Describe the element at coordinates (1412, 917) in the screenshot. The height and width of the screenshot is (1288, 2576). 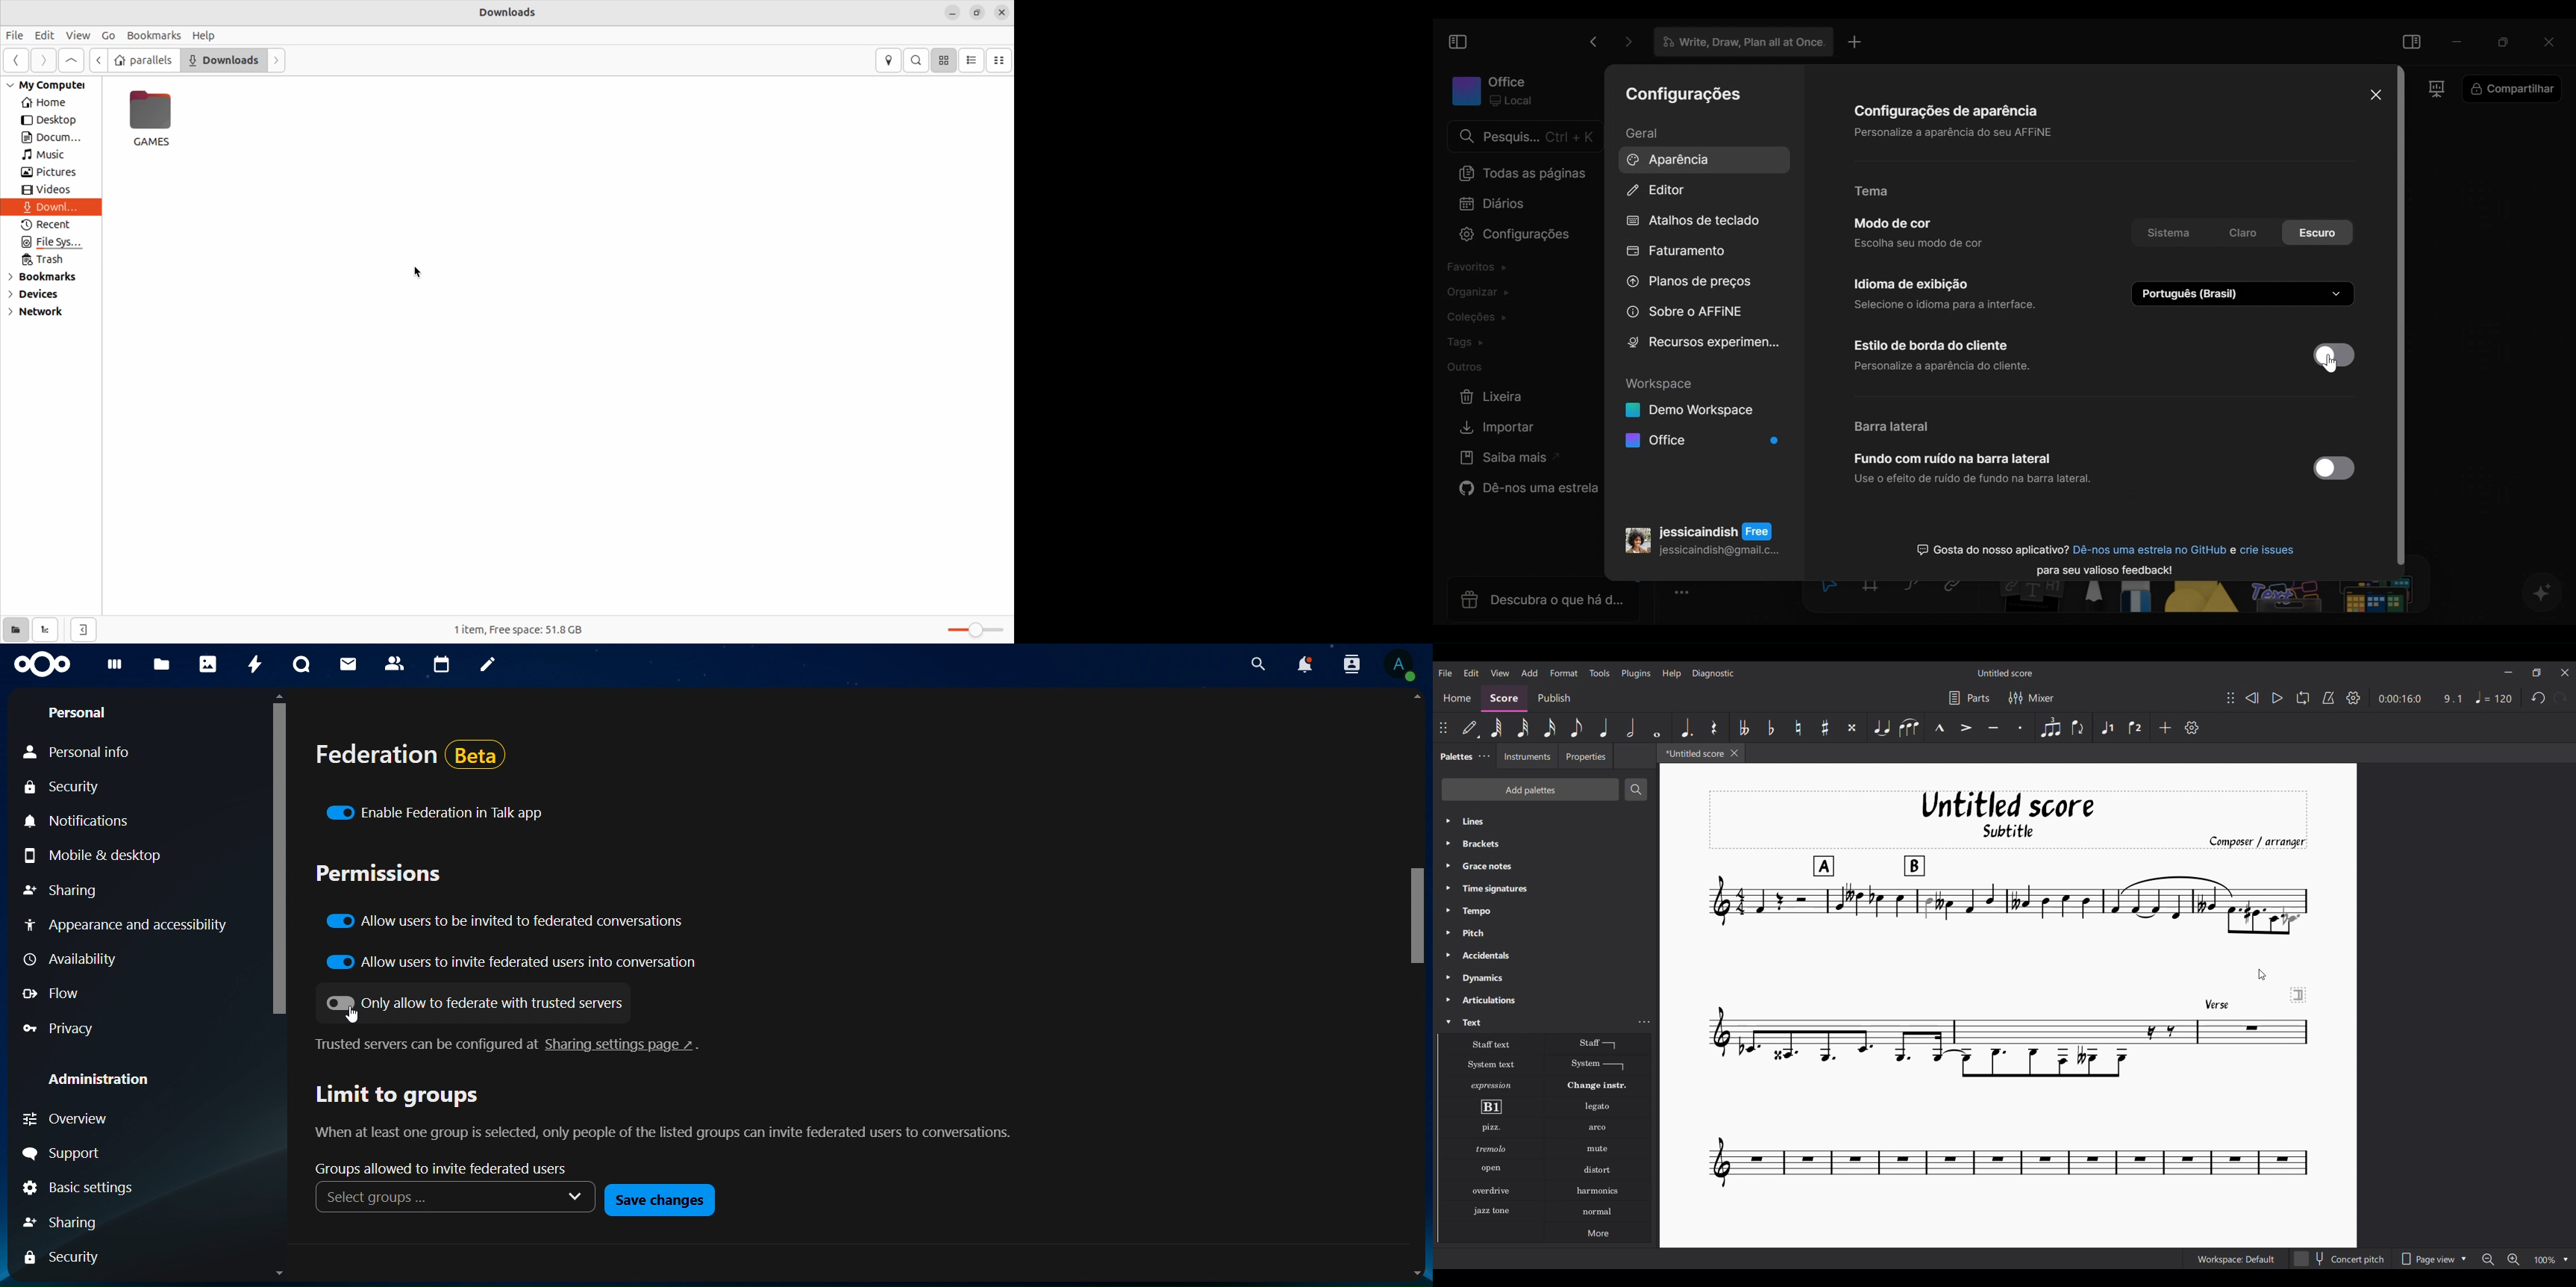
I see `scroll bar` at that location.